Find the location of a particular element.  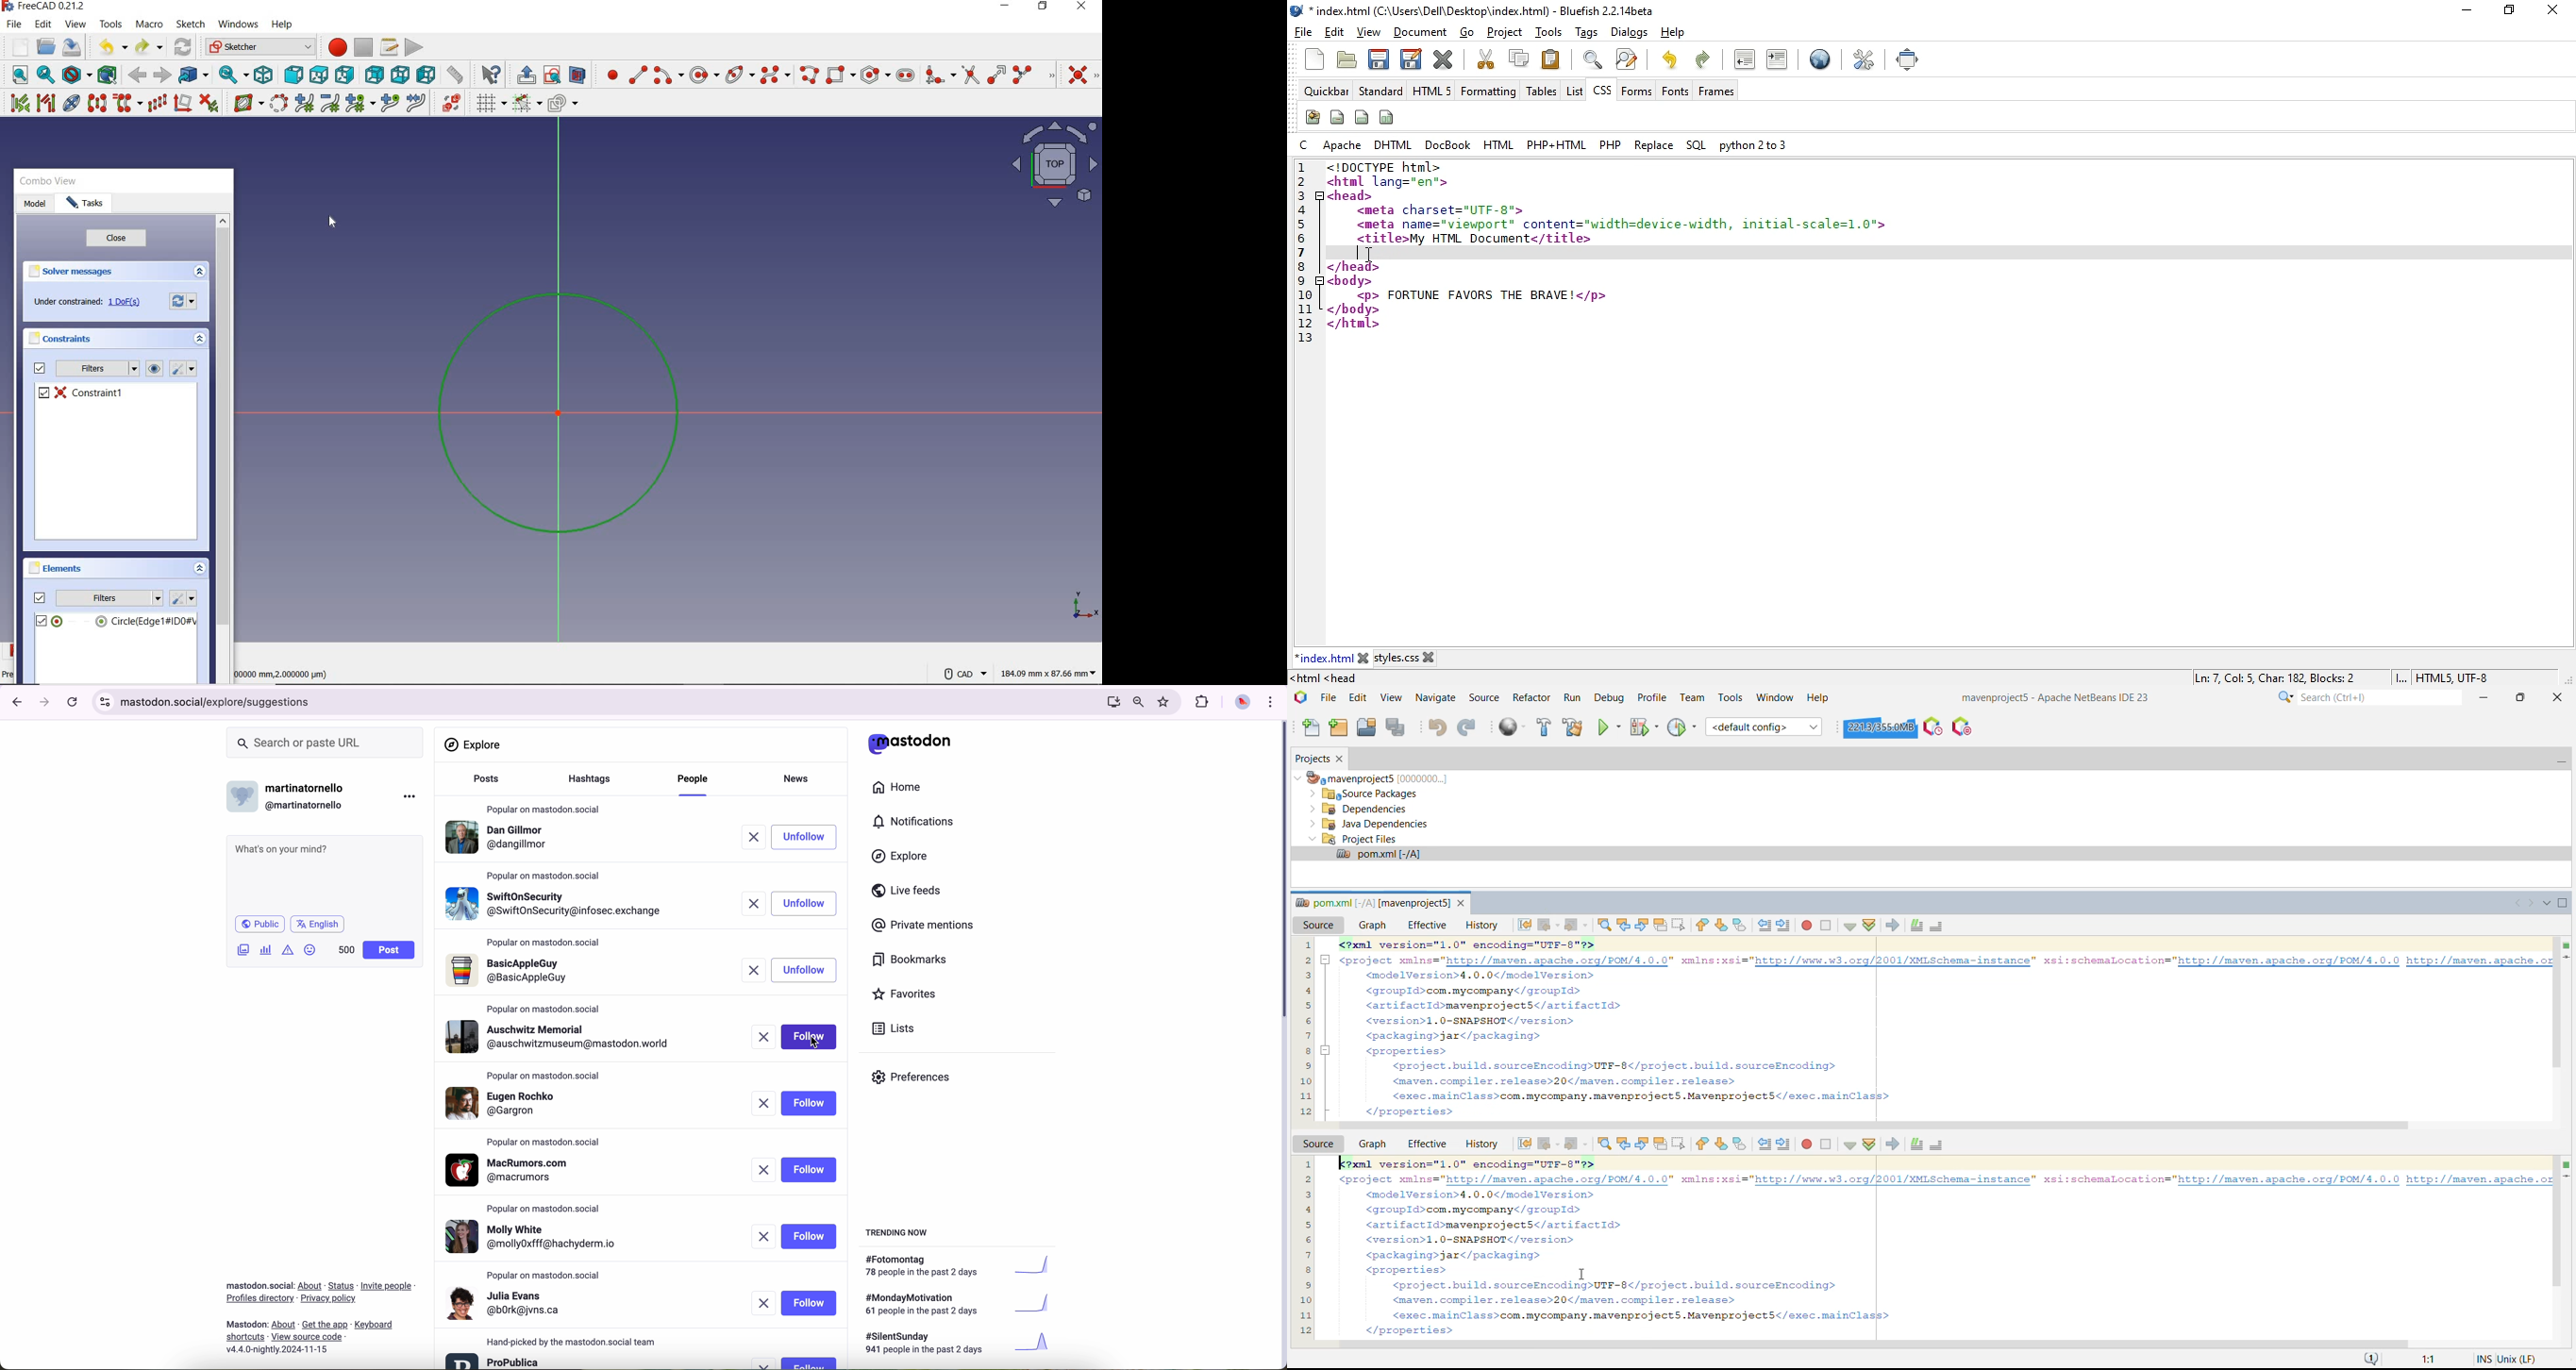

view sketch is located at coordinates (551, 73).